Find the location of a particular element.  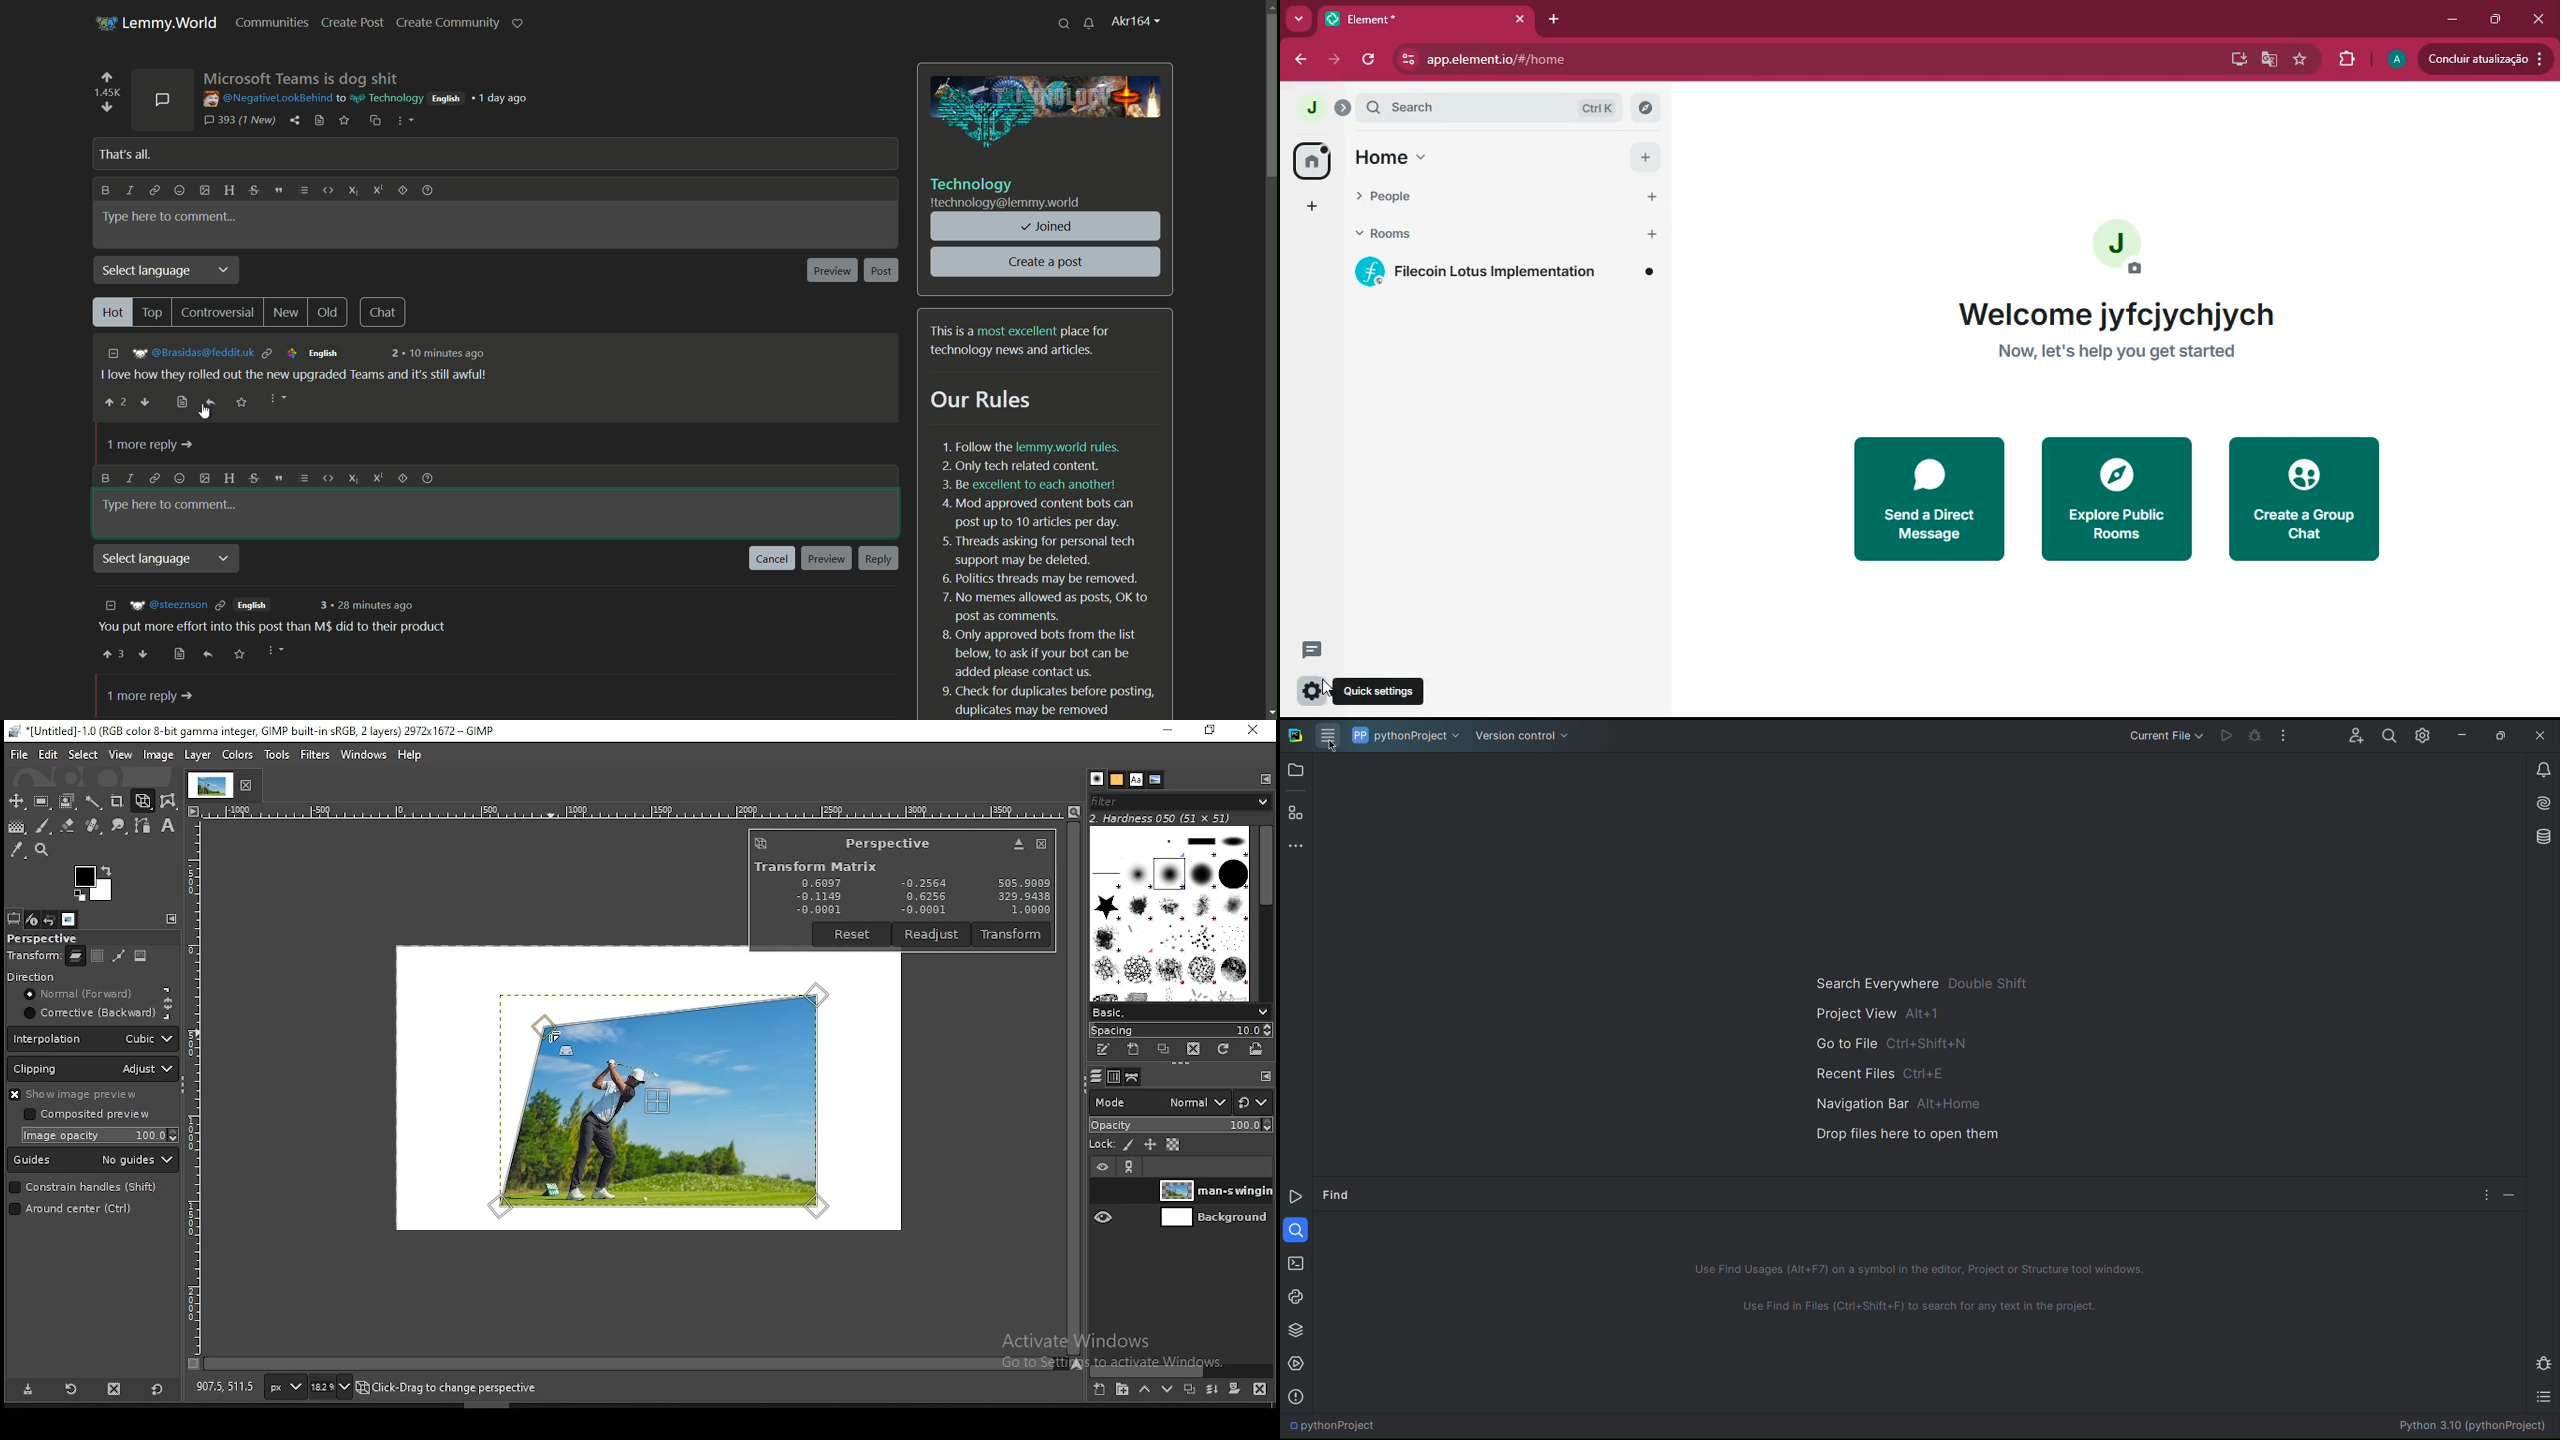

Drop files here to open them is located at coordinates (1898, 1134).